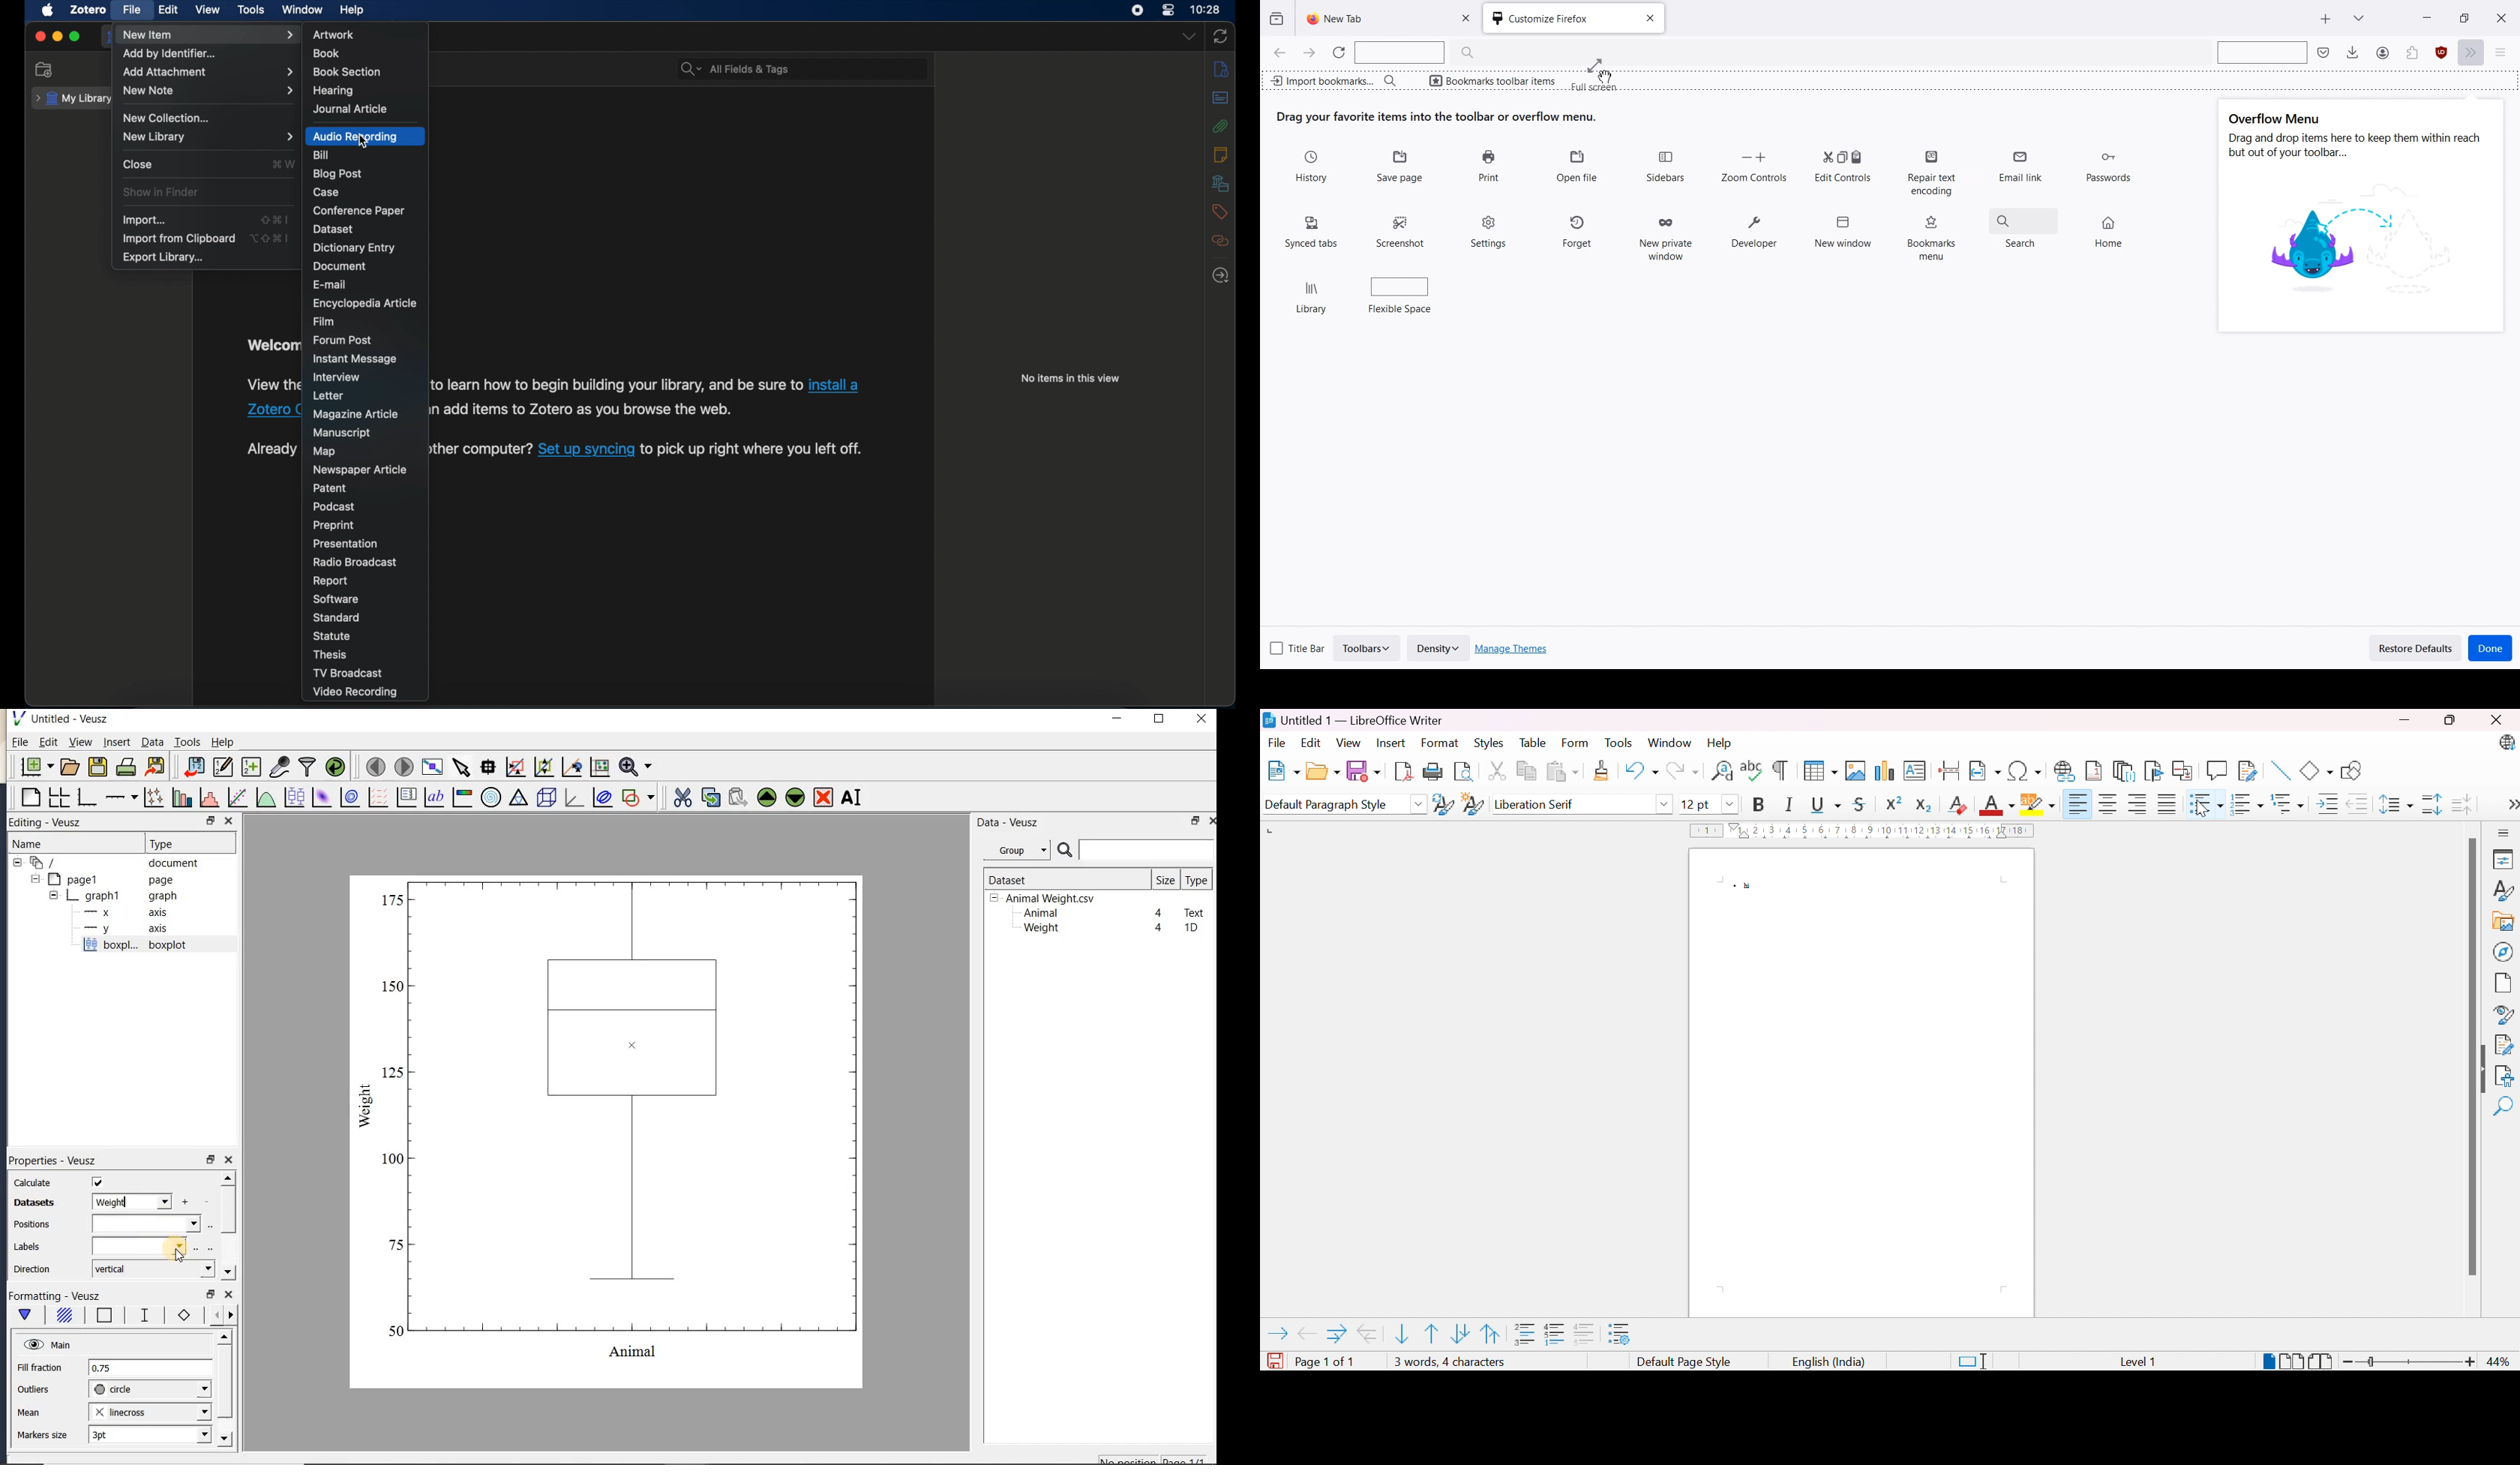 The width and height of the screenshot is (2520, 1484). I want to click on 4, so click(1159, 914).